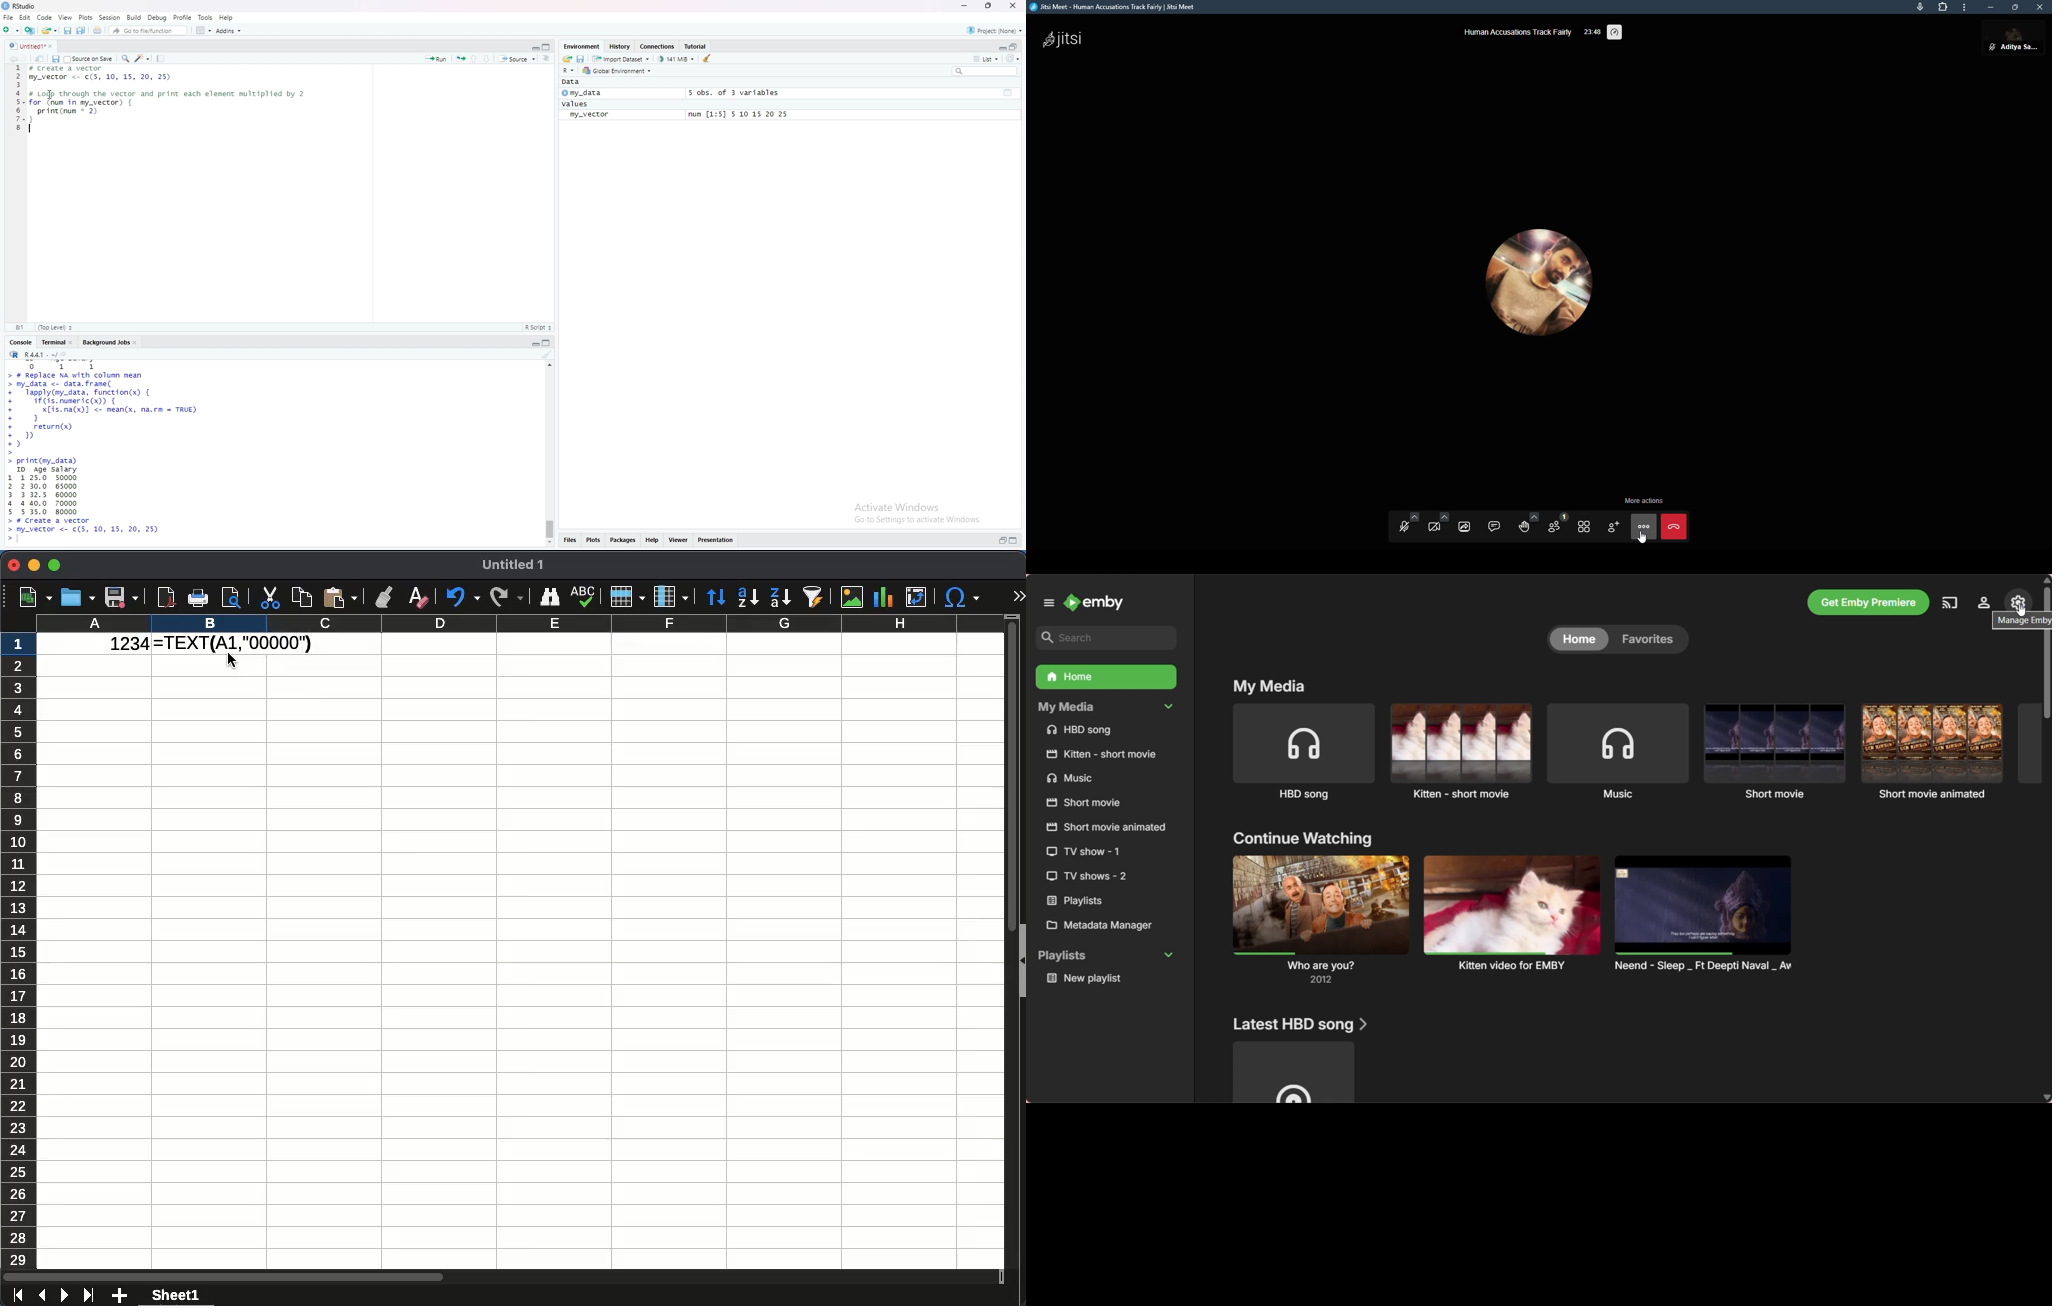  What do you see at coordinates (697, 45) in the screenshot?
I see `Tutorial` at bounding box center [697, 45].